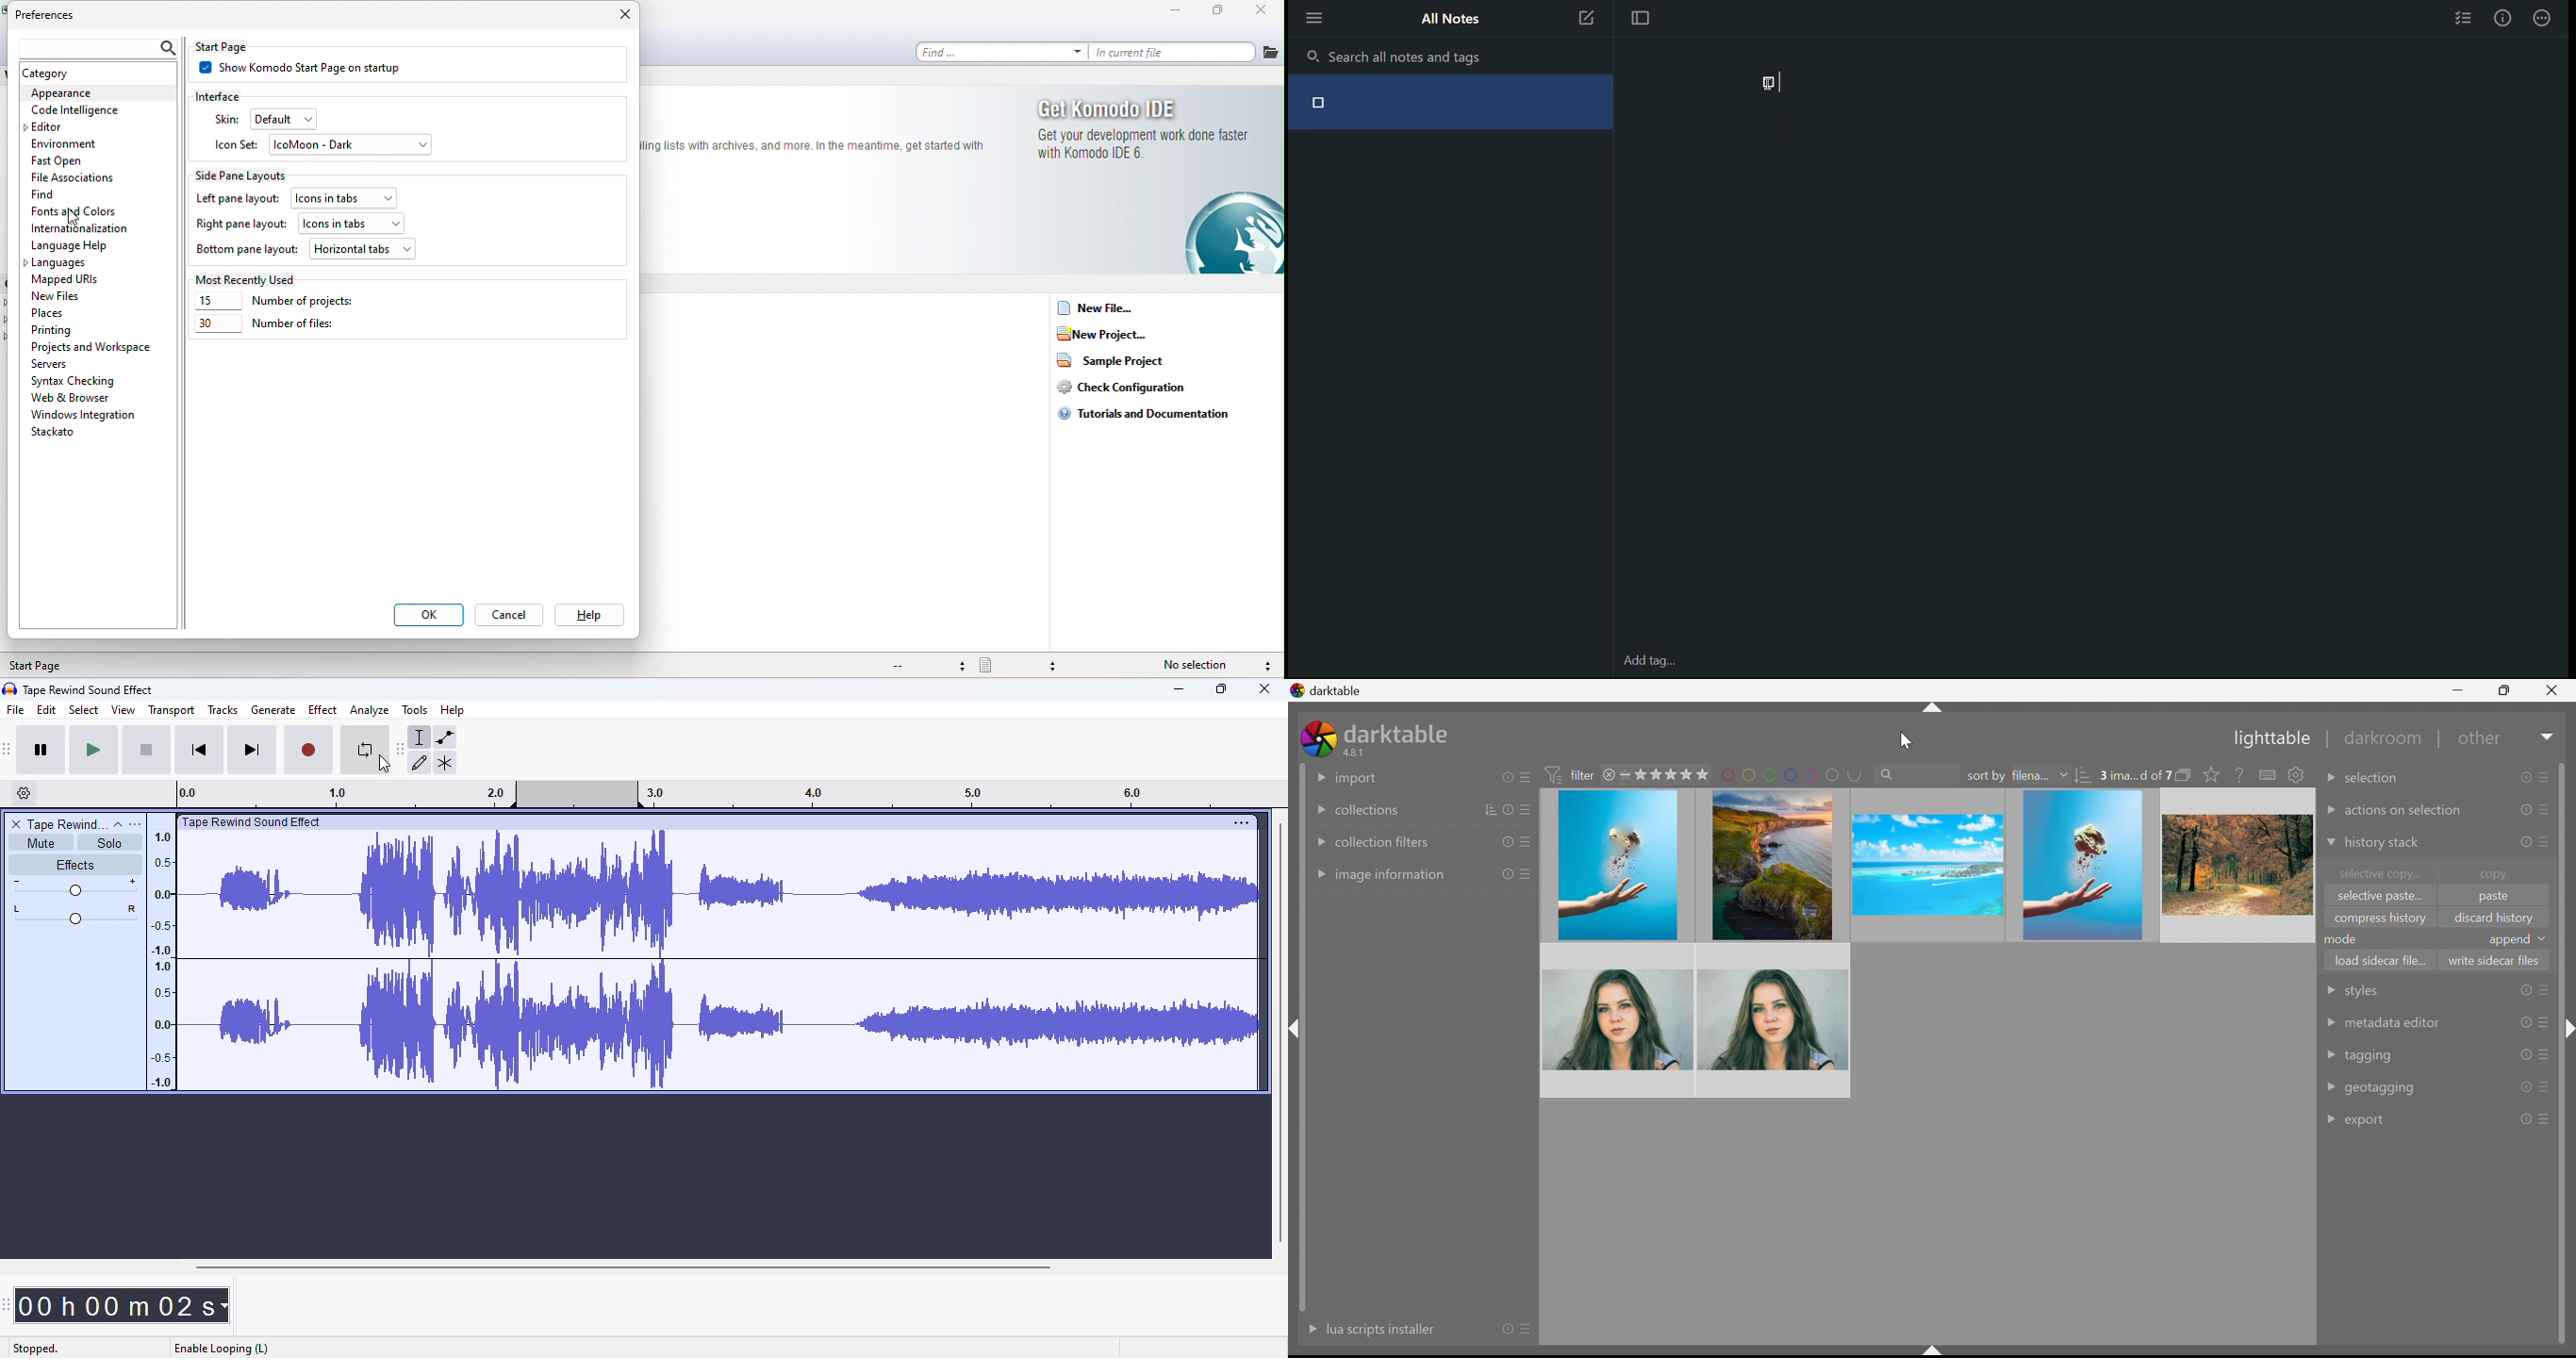  I want to click on audacity time toolbar, so click(7, 1303).